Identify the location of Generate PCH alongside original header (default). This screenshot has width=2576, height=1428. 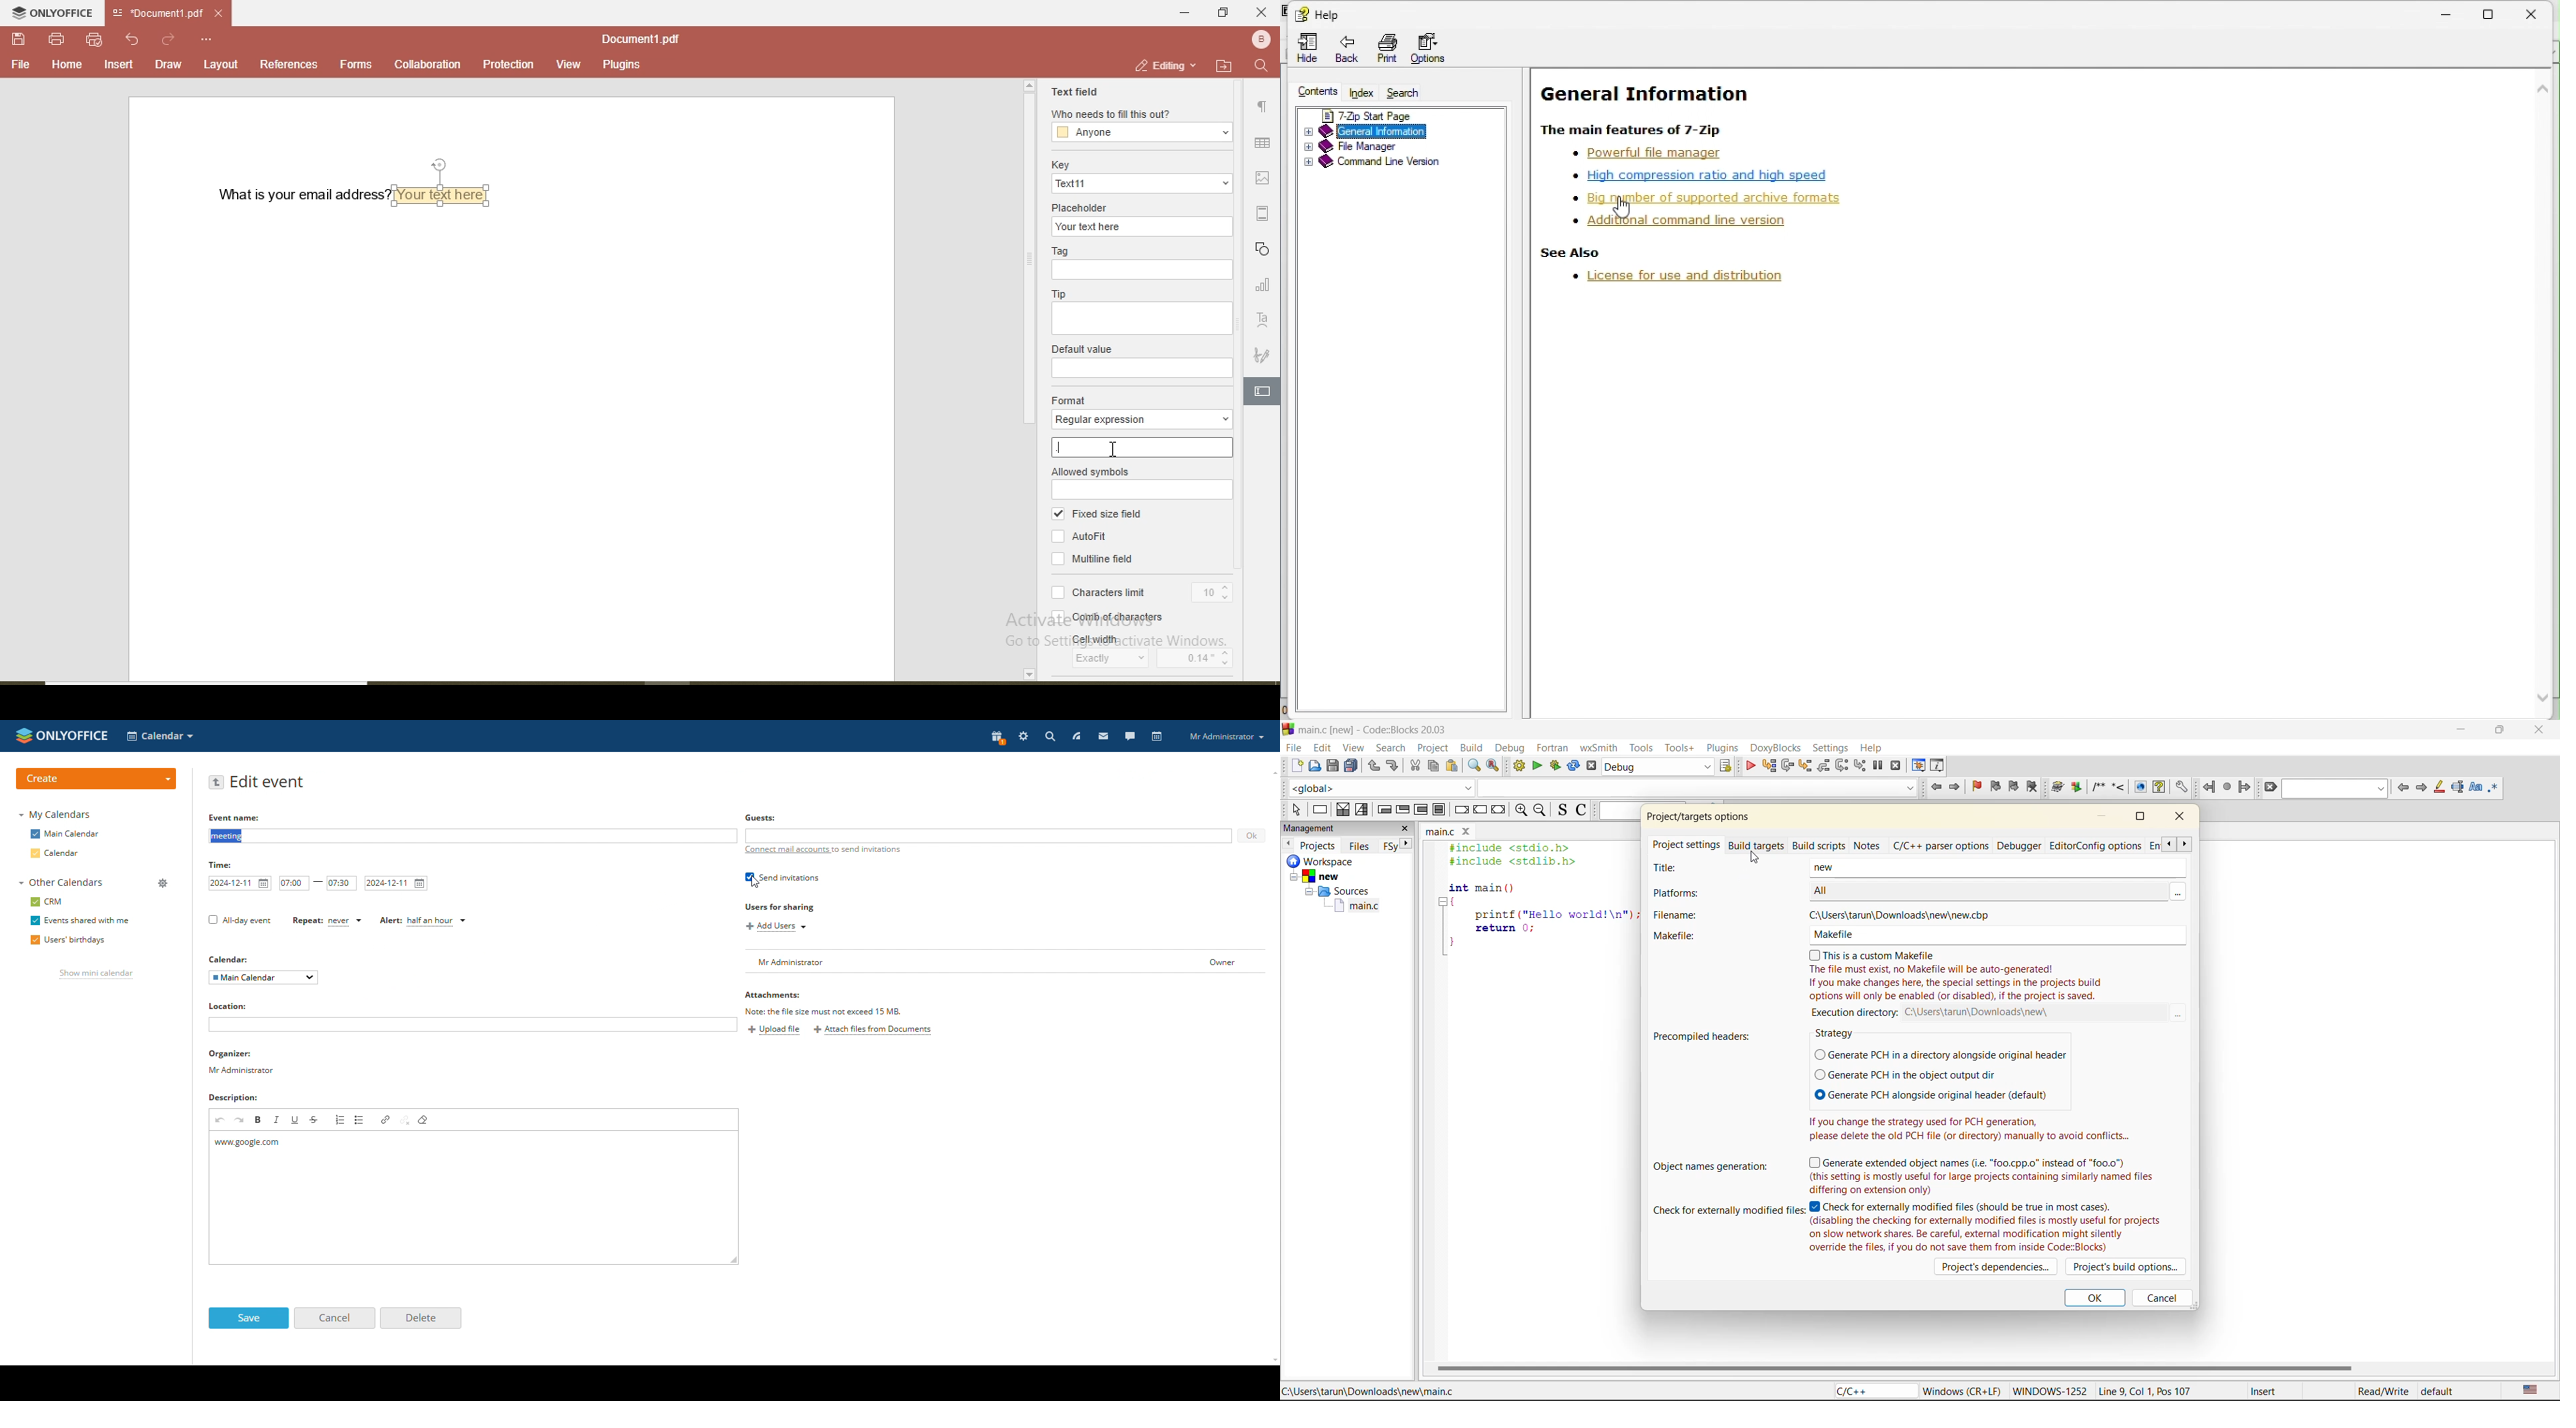
(1930, 1093).